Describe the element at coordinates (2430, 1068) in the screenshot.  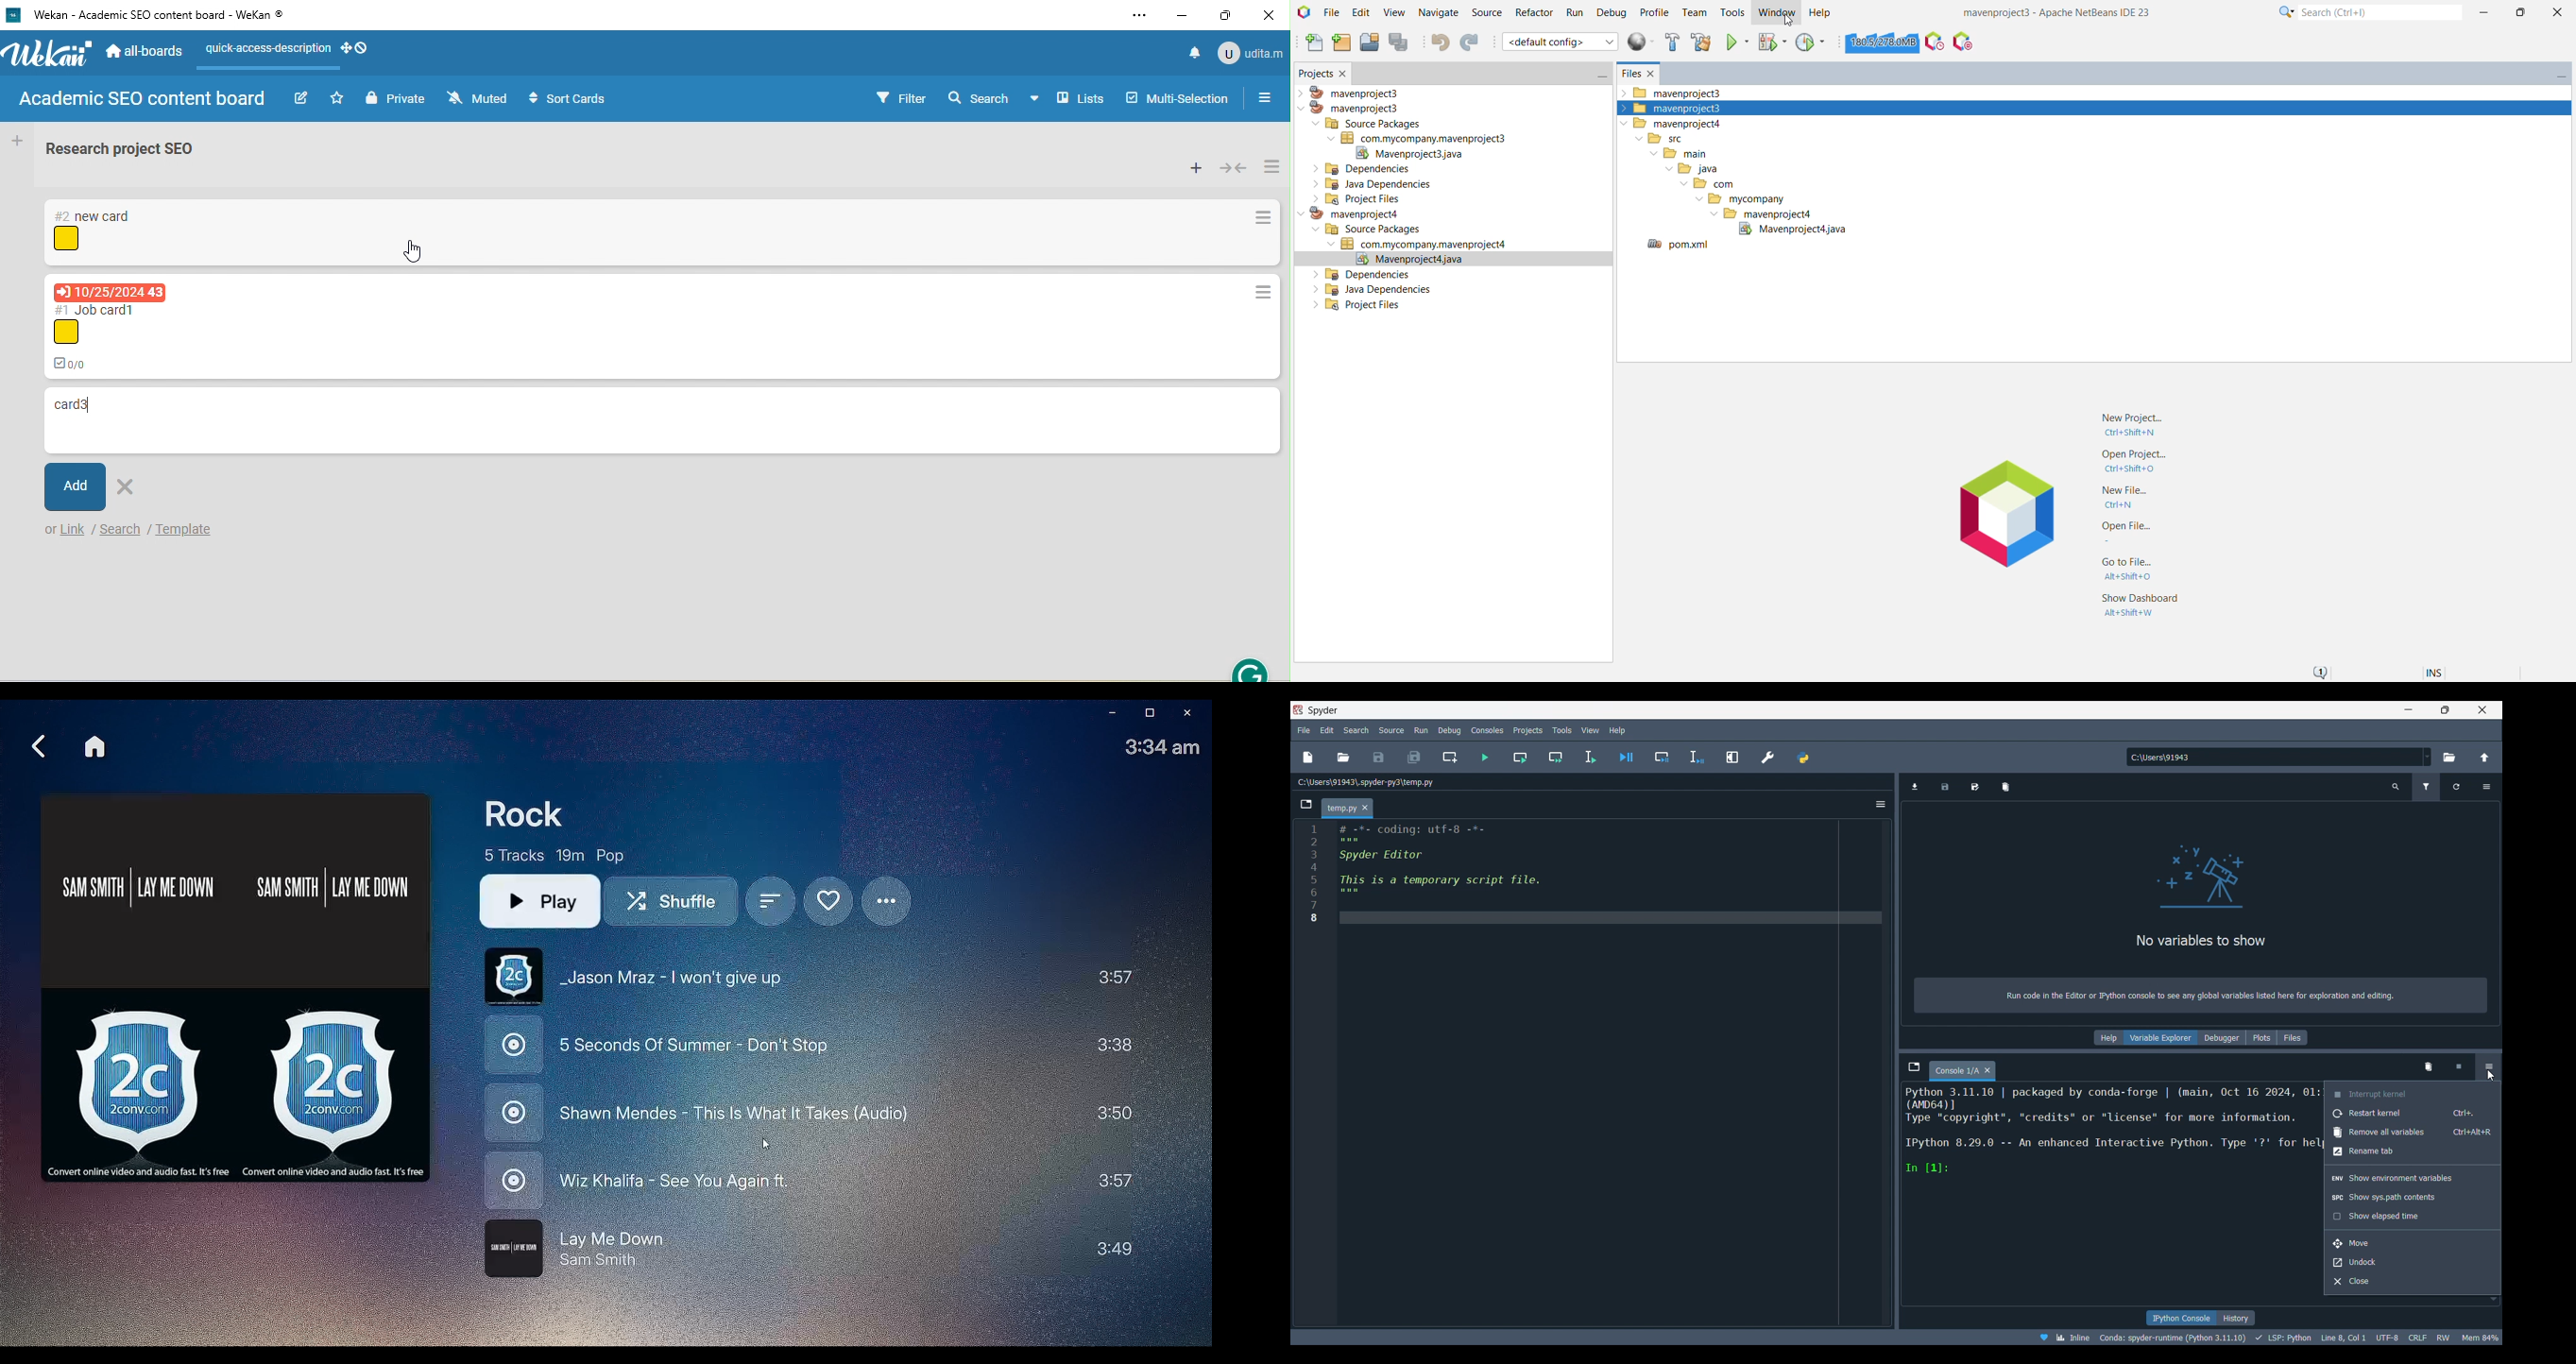
I see `Remove all variables from namespace` at that location.